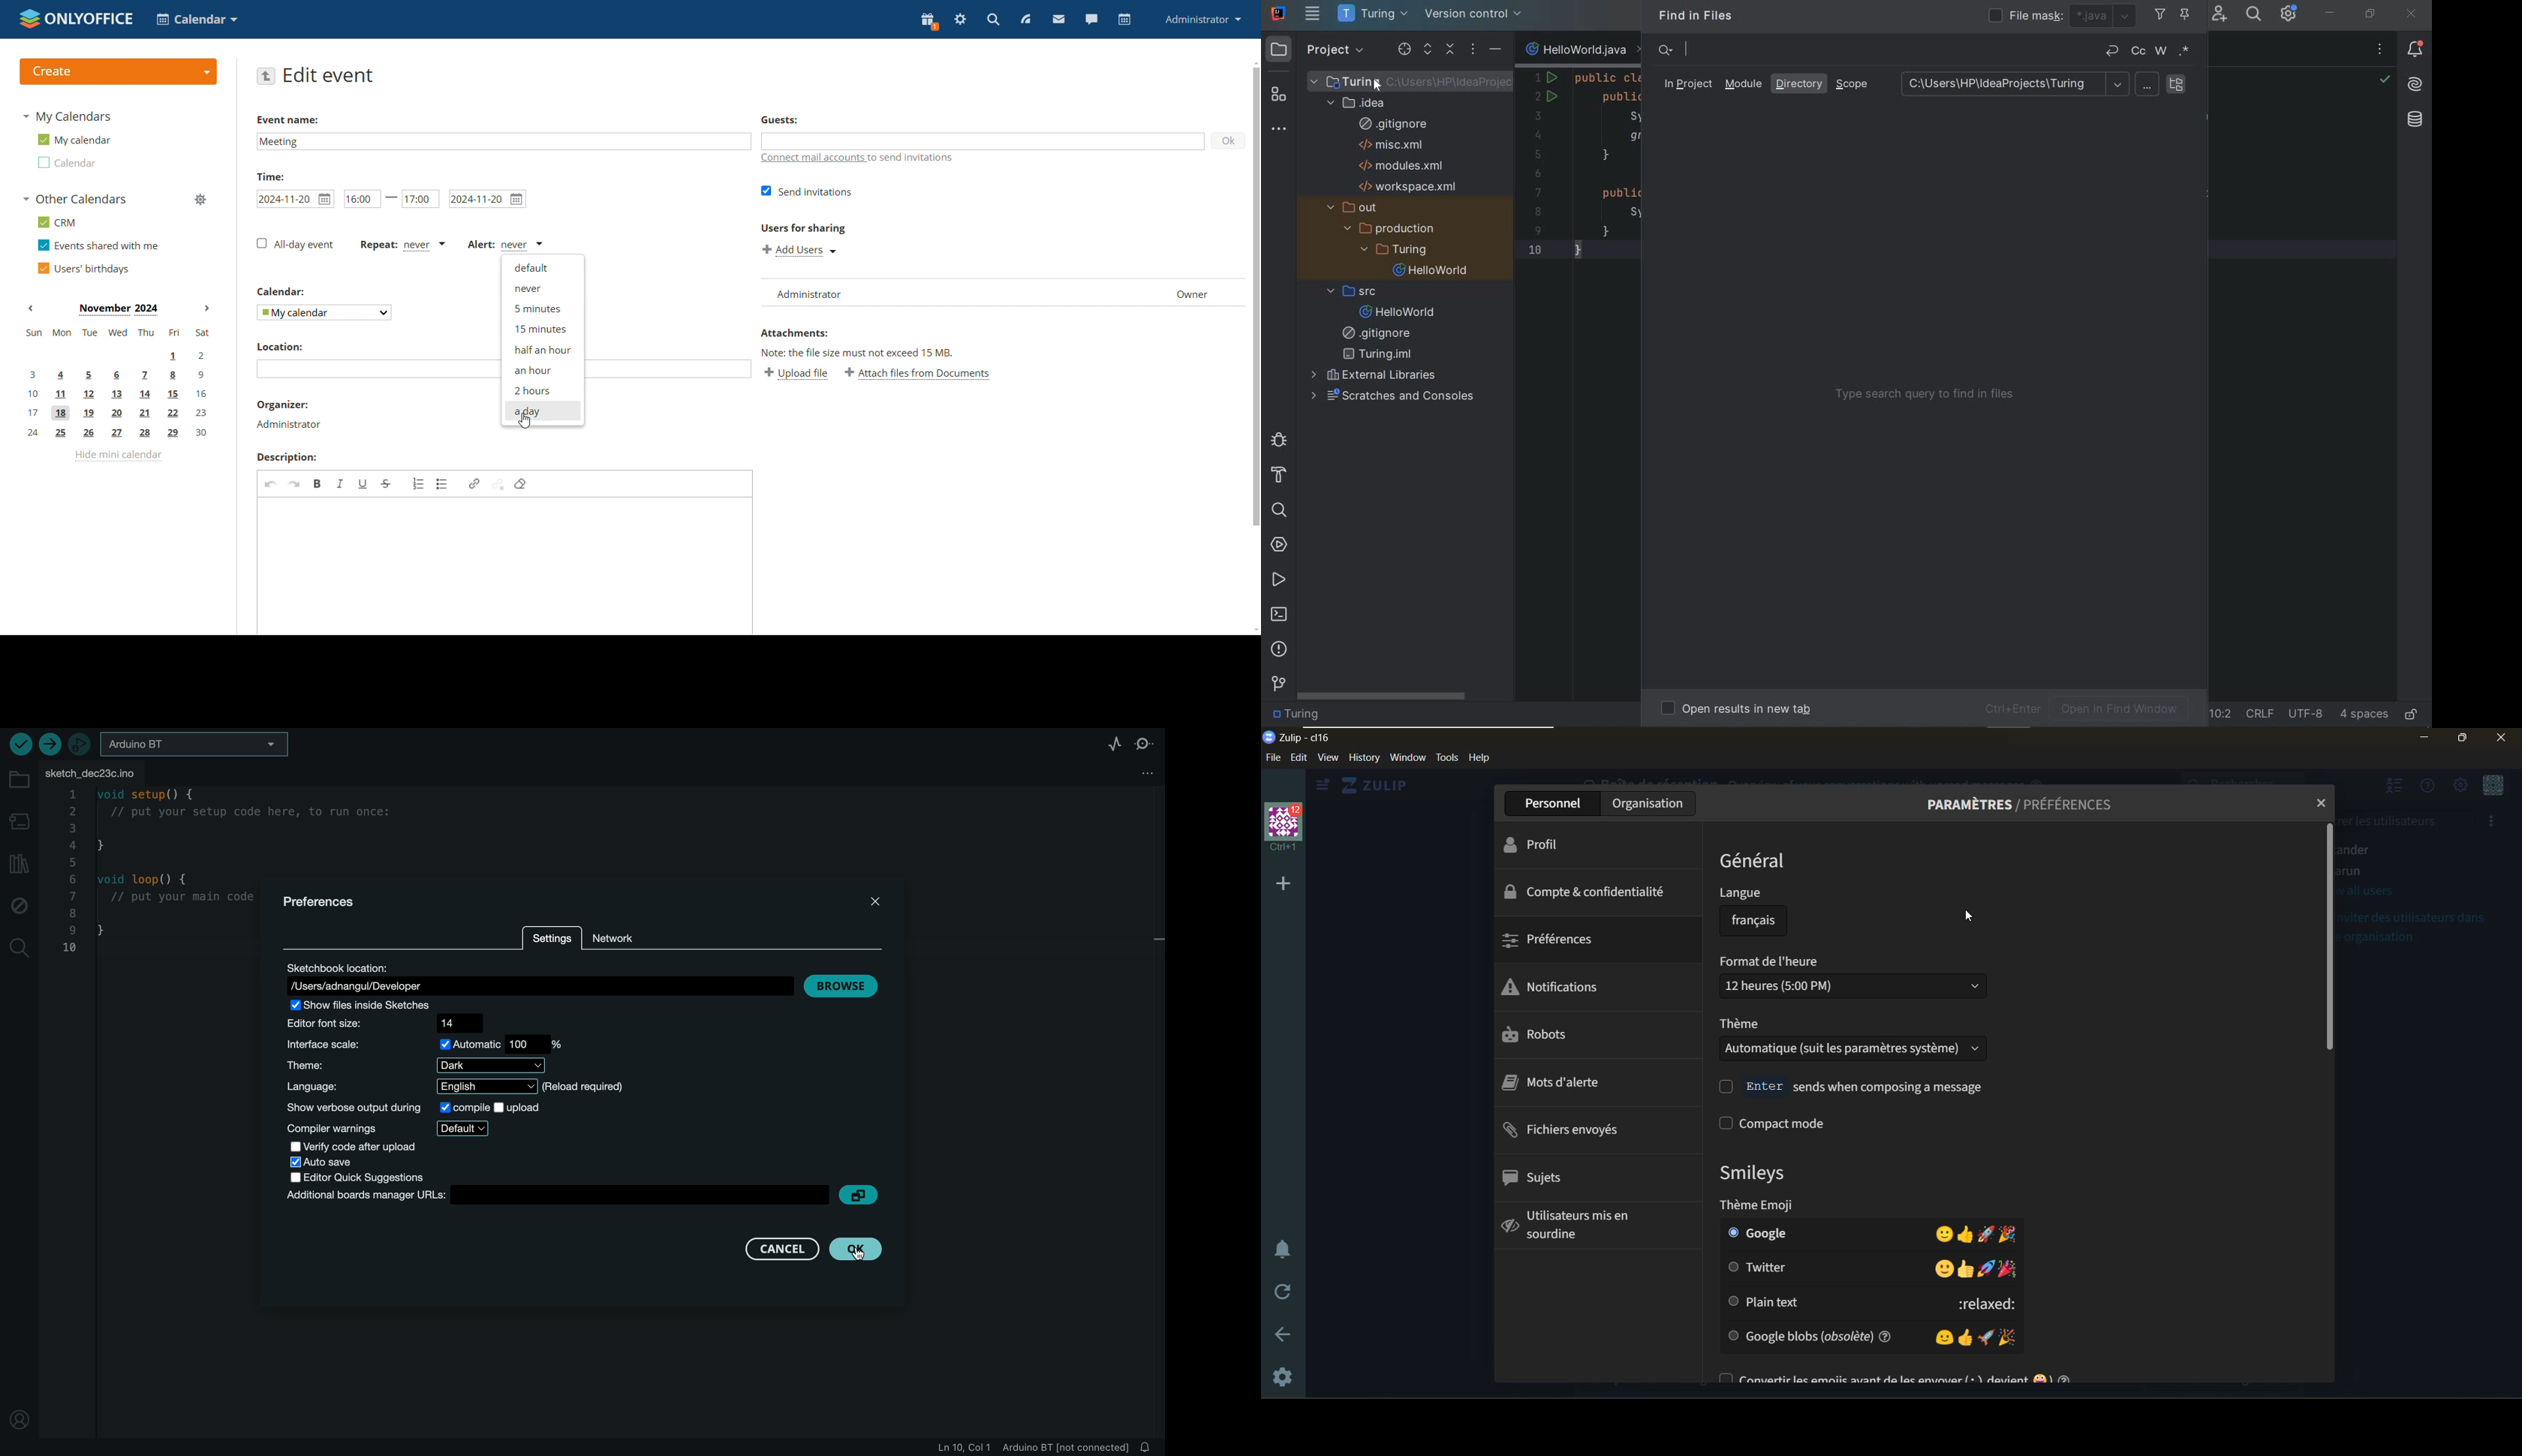 The width and height of the screenshot is (2548, 1456). Describe the element at coordinates (520, 484) in the screenshot. I see `remove format` at that location.